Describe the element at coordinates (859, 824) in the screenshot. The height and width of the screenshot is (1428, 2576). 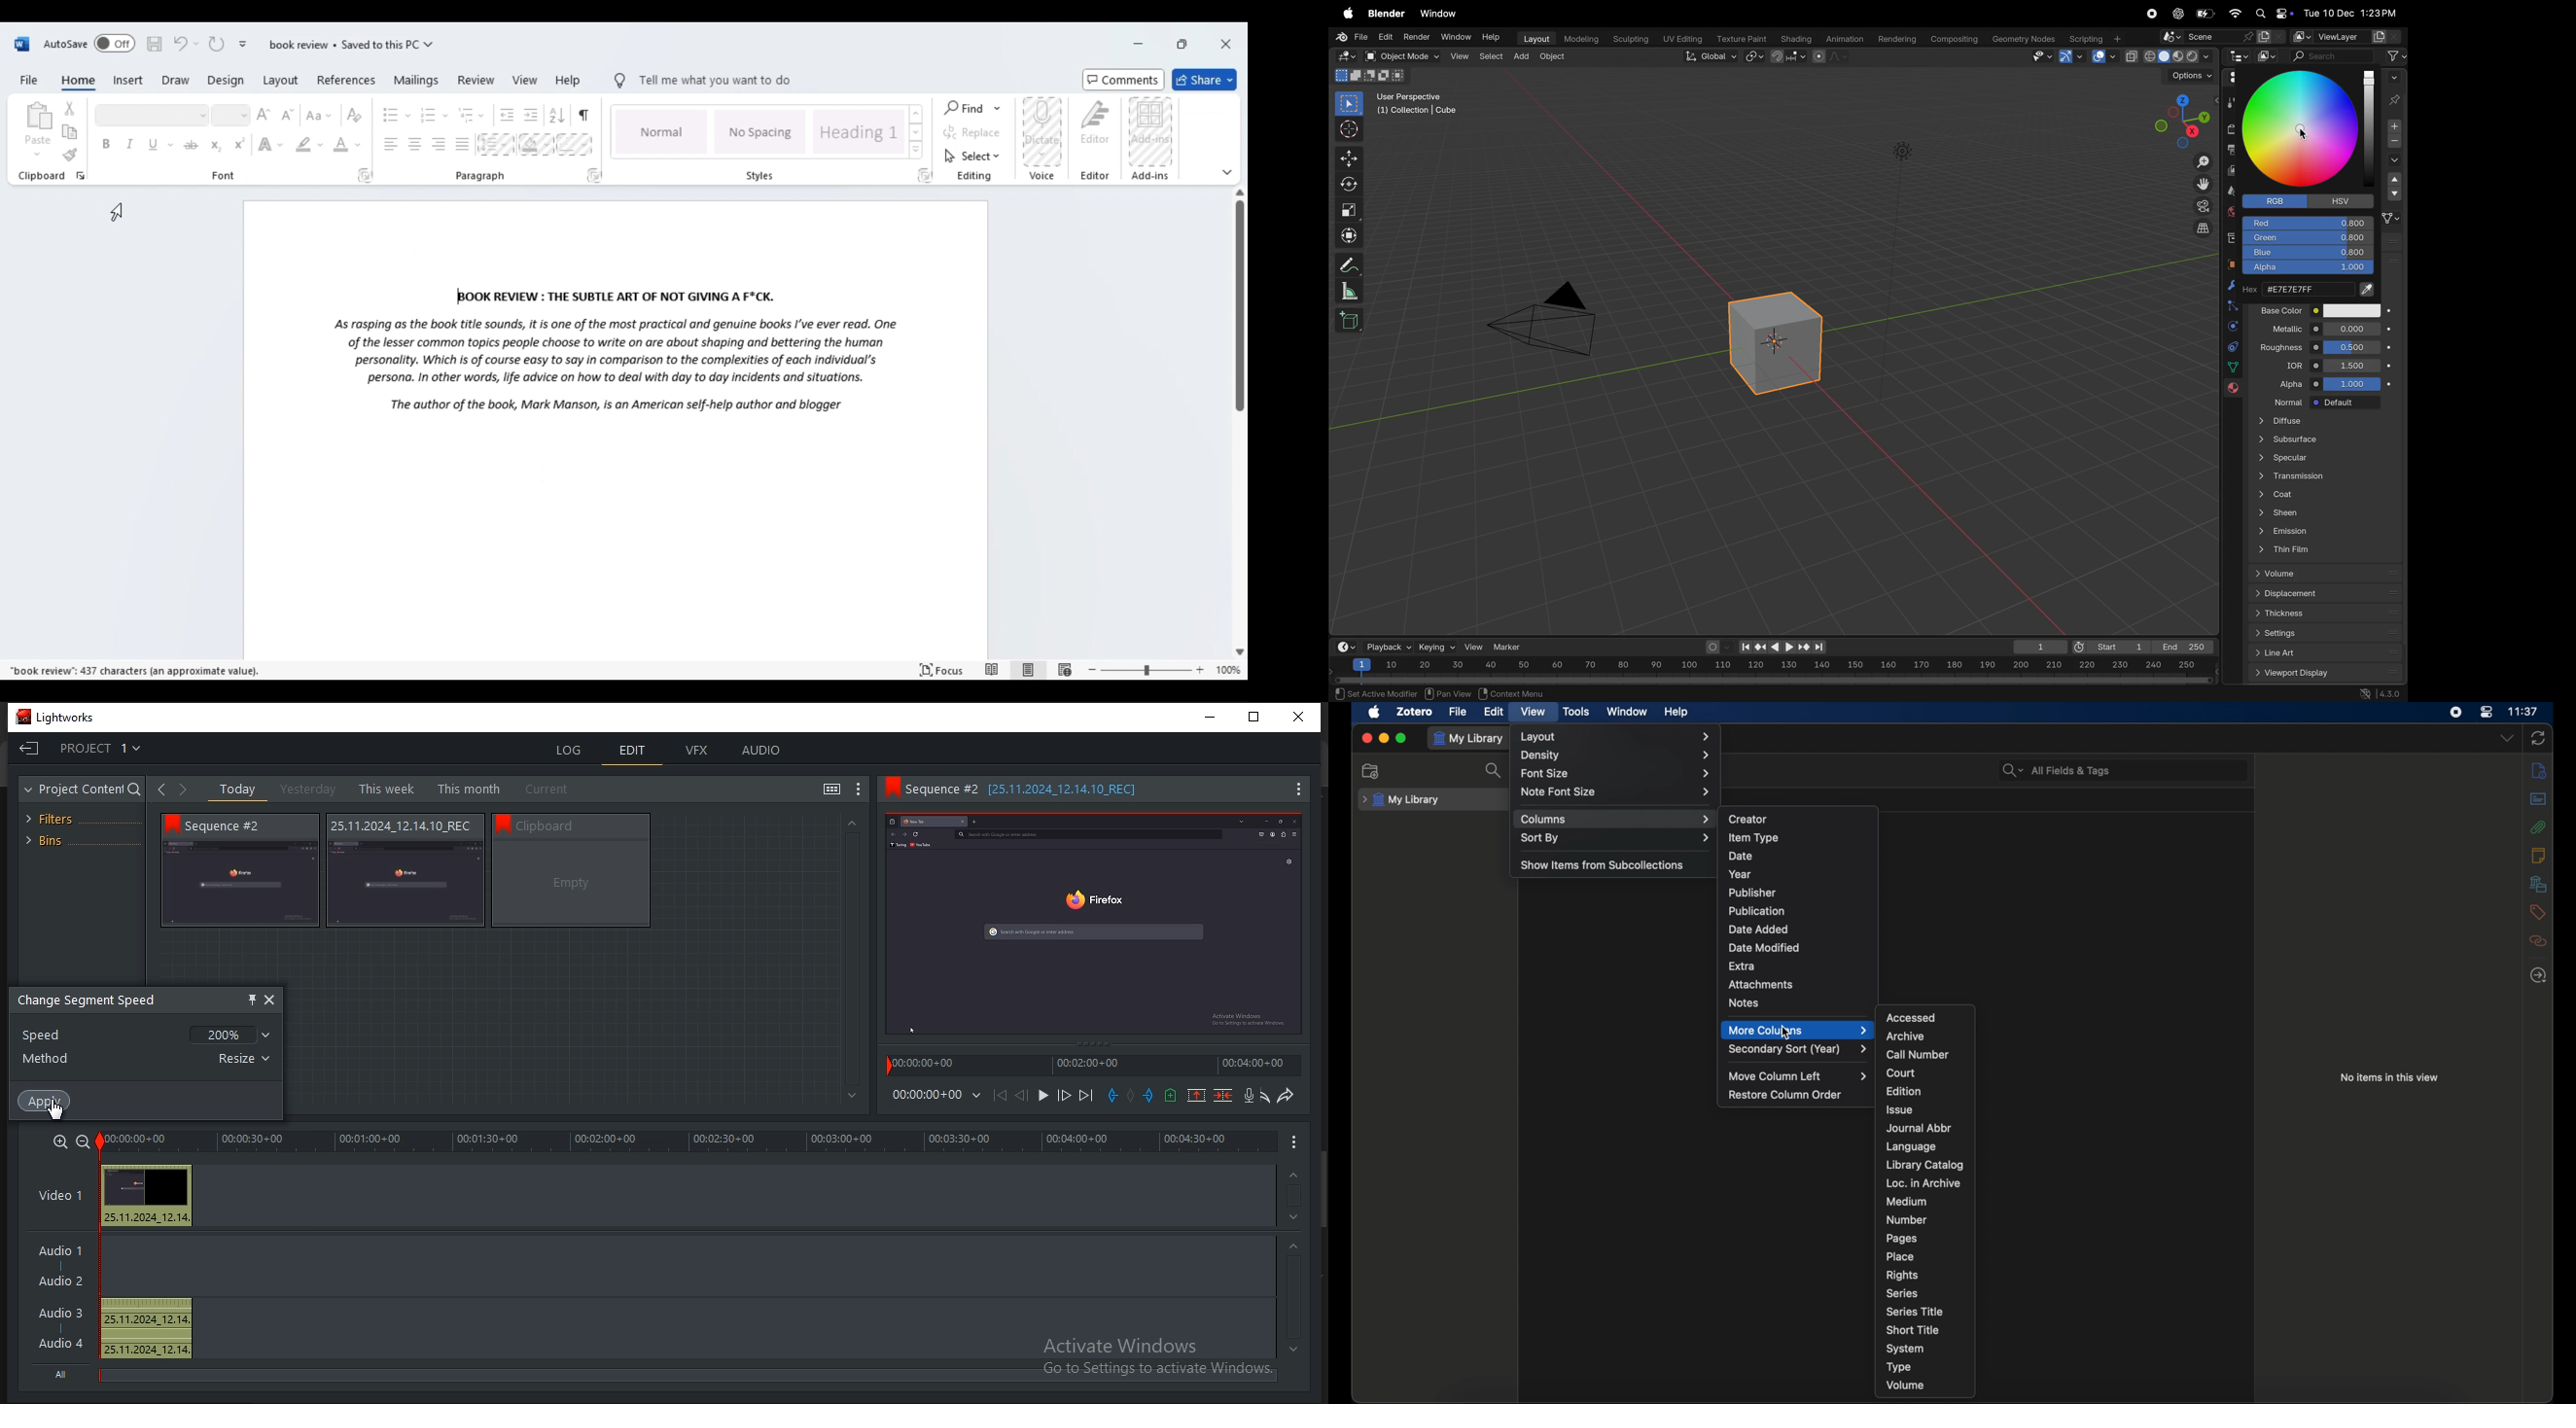
I see `Greyed out up arrow` at that location.